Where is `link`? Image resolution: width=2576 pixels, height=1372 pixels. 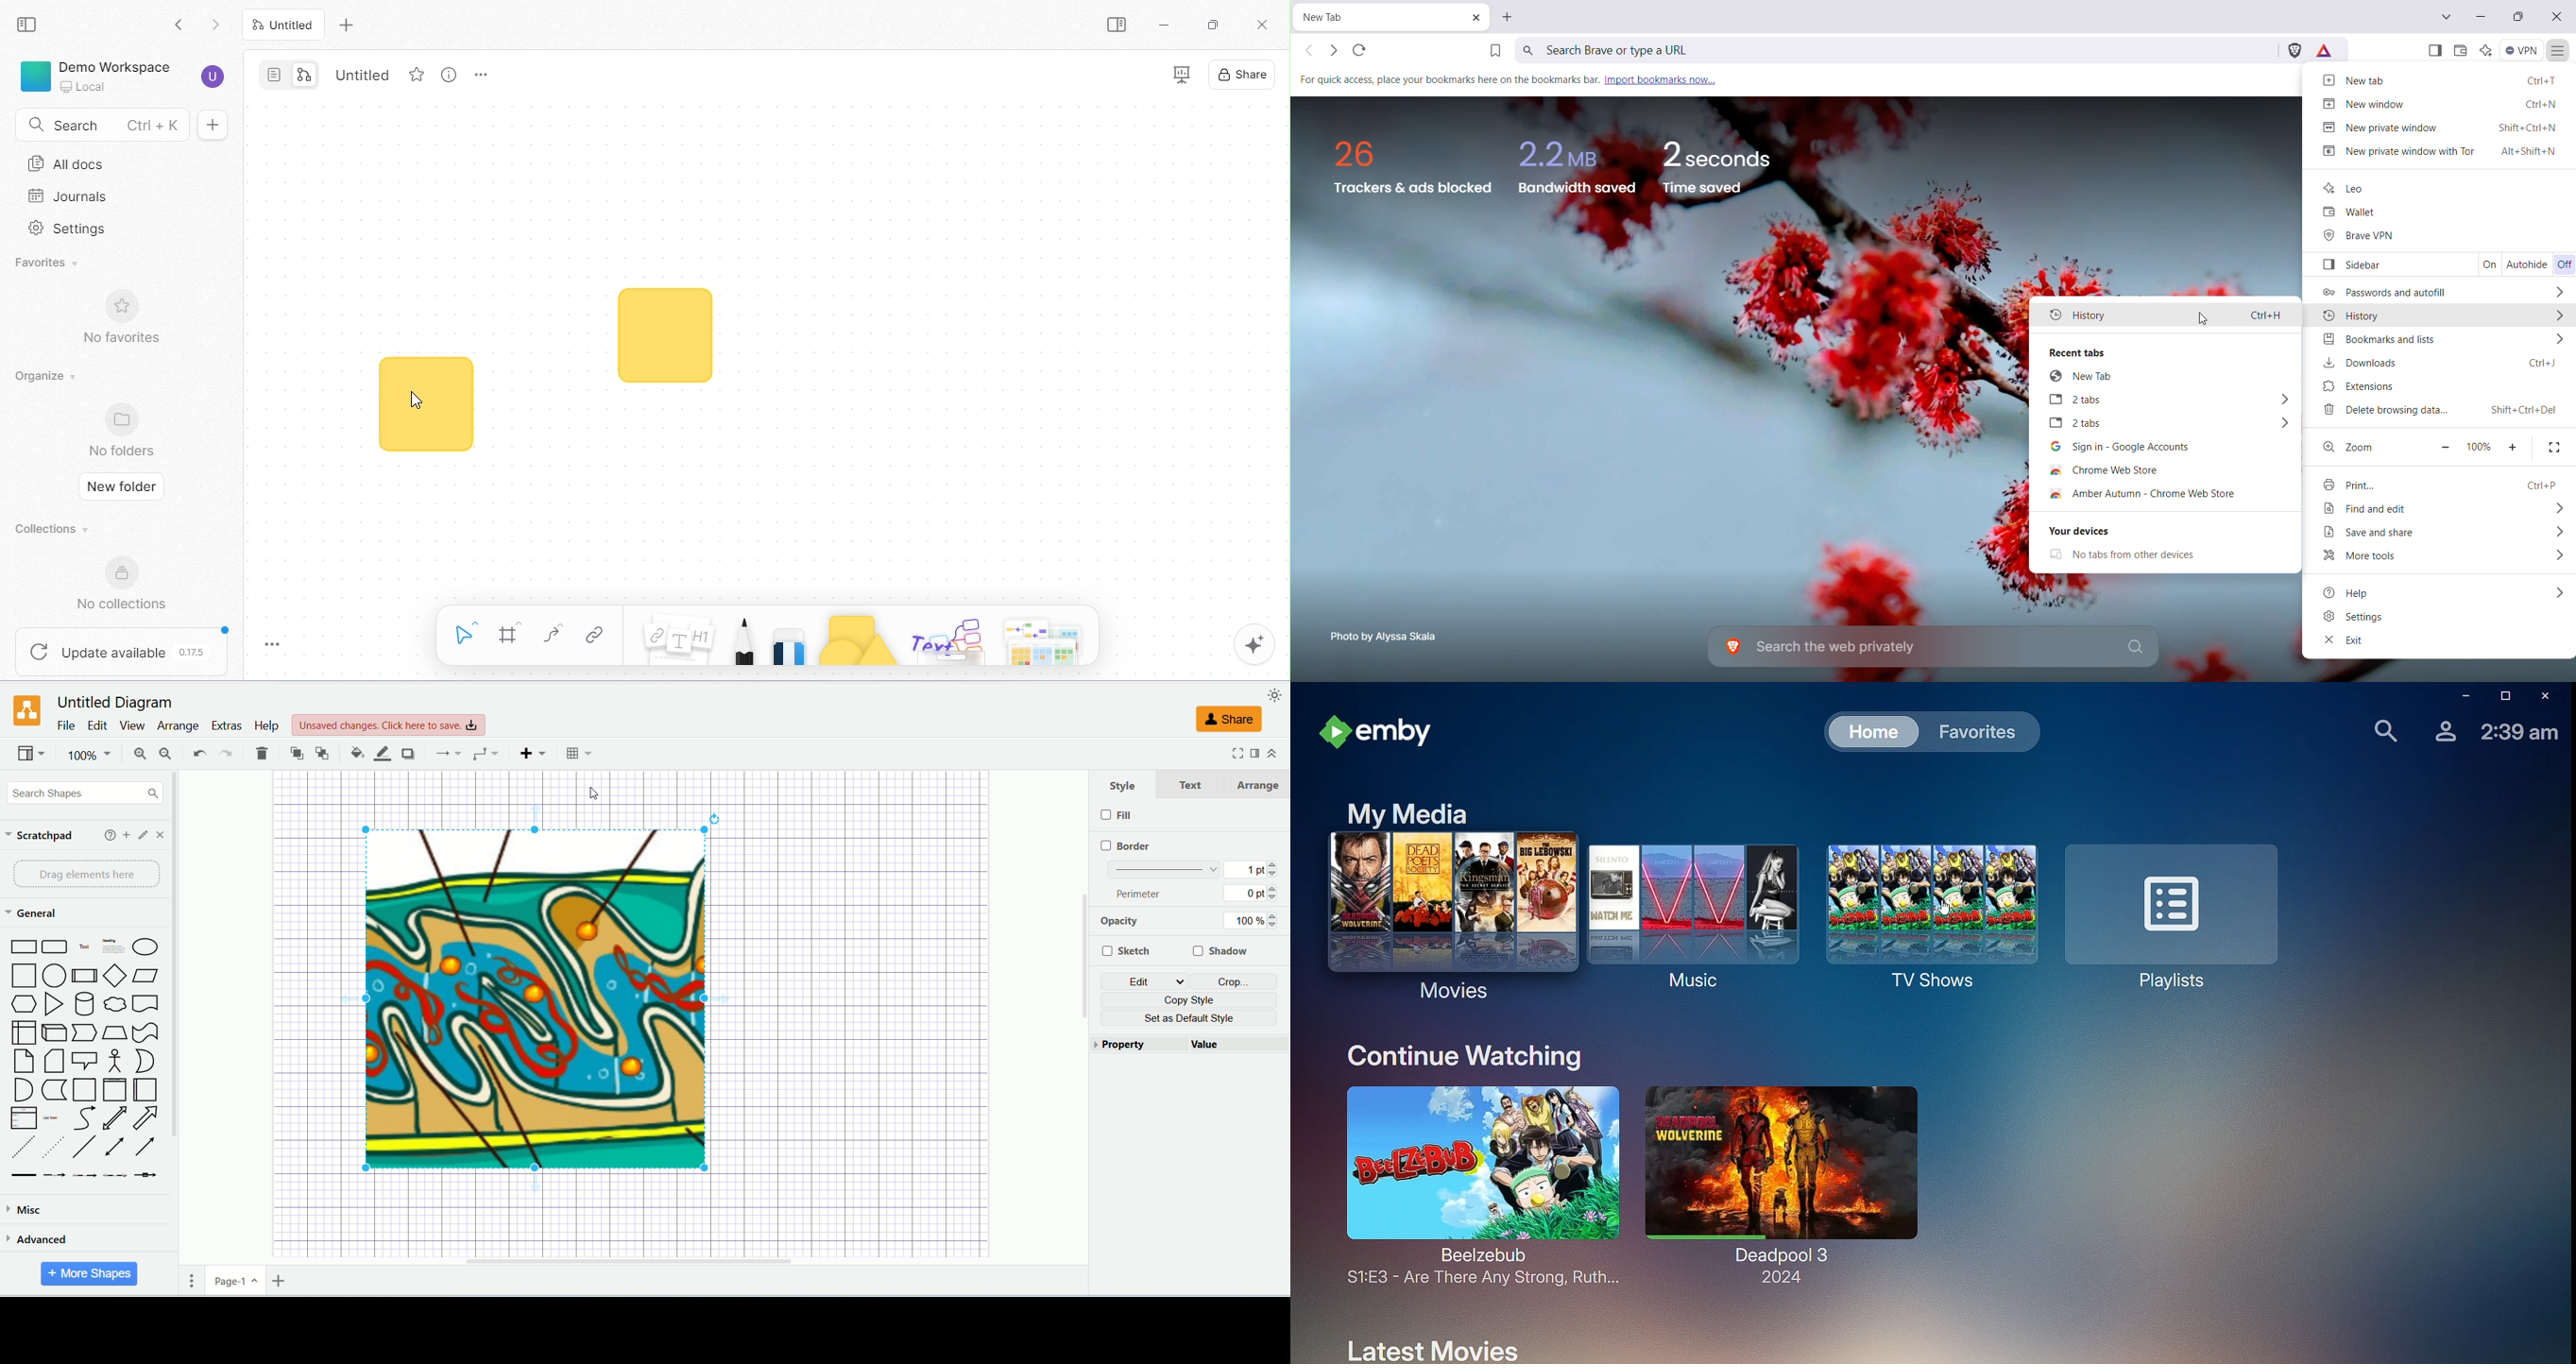
link is located at coordinates (598, 636).